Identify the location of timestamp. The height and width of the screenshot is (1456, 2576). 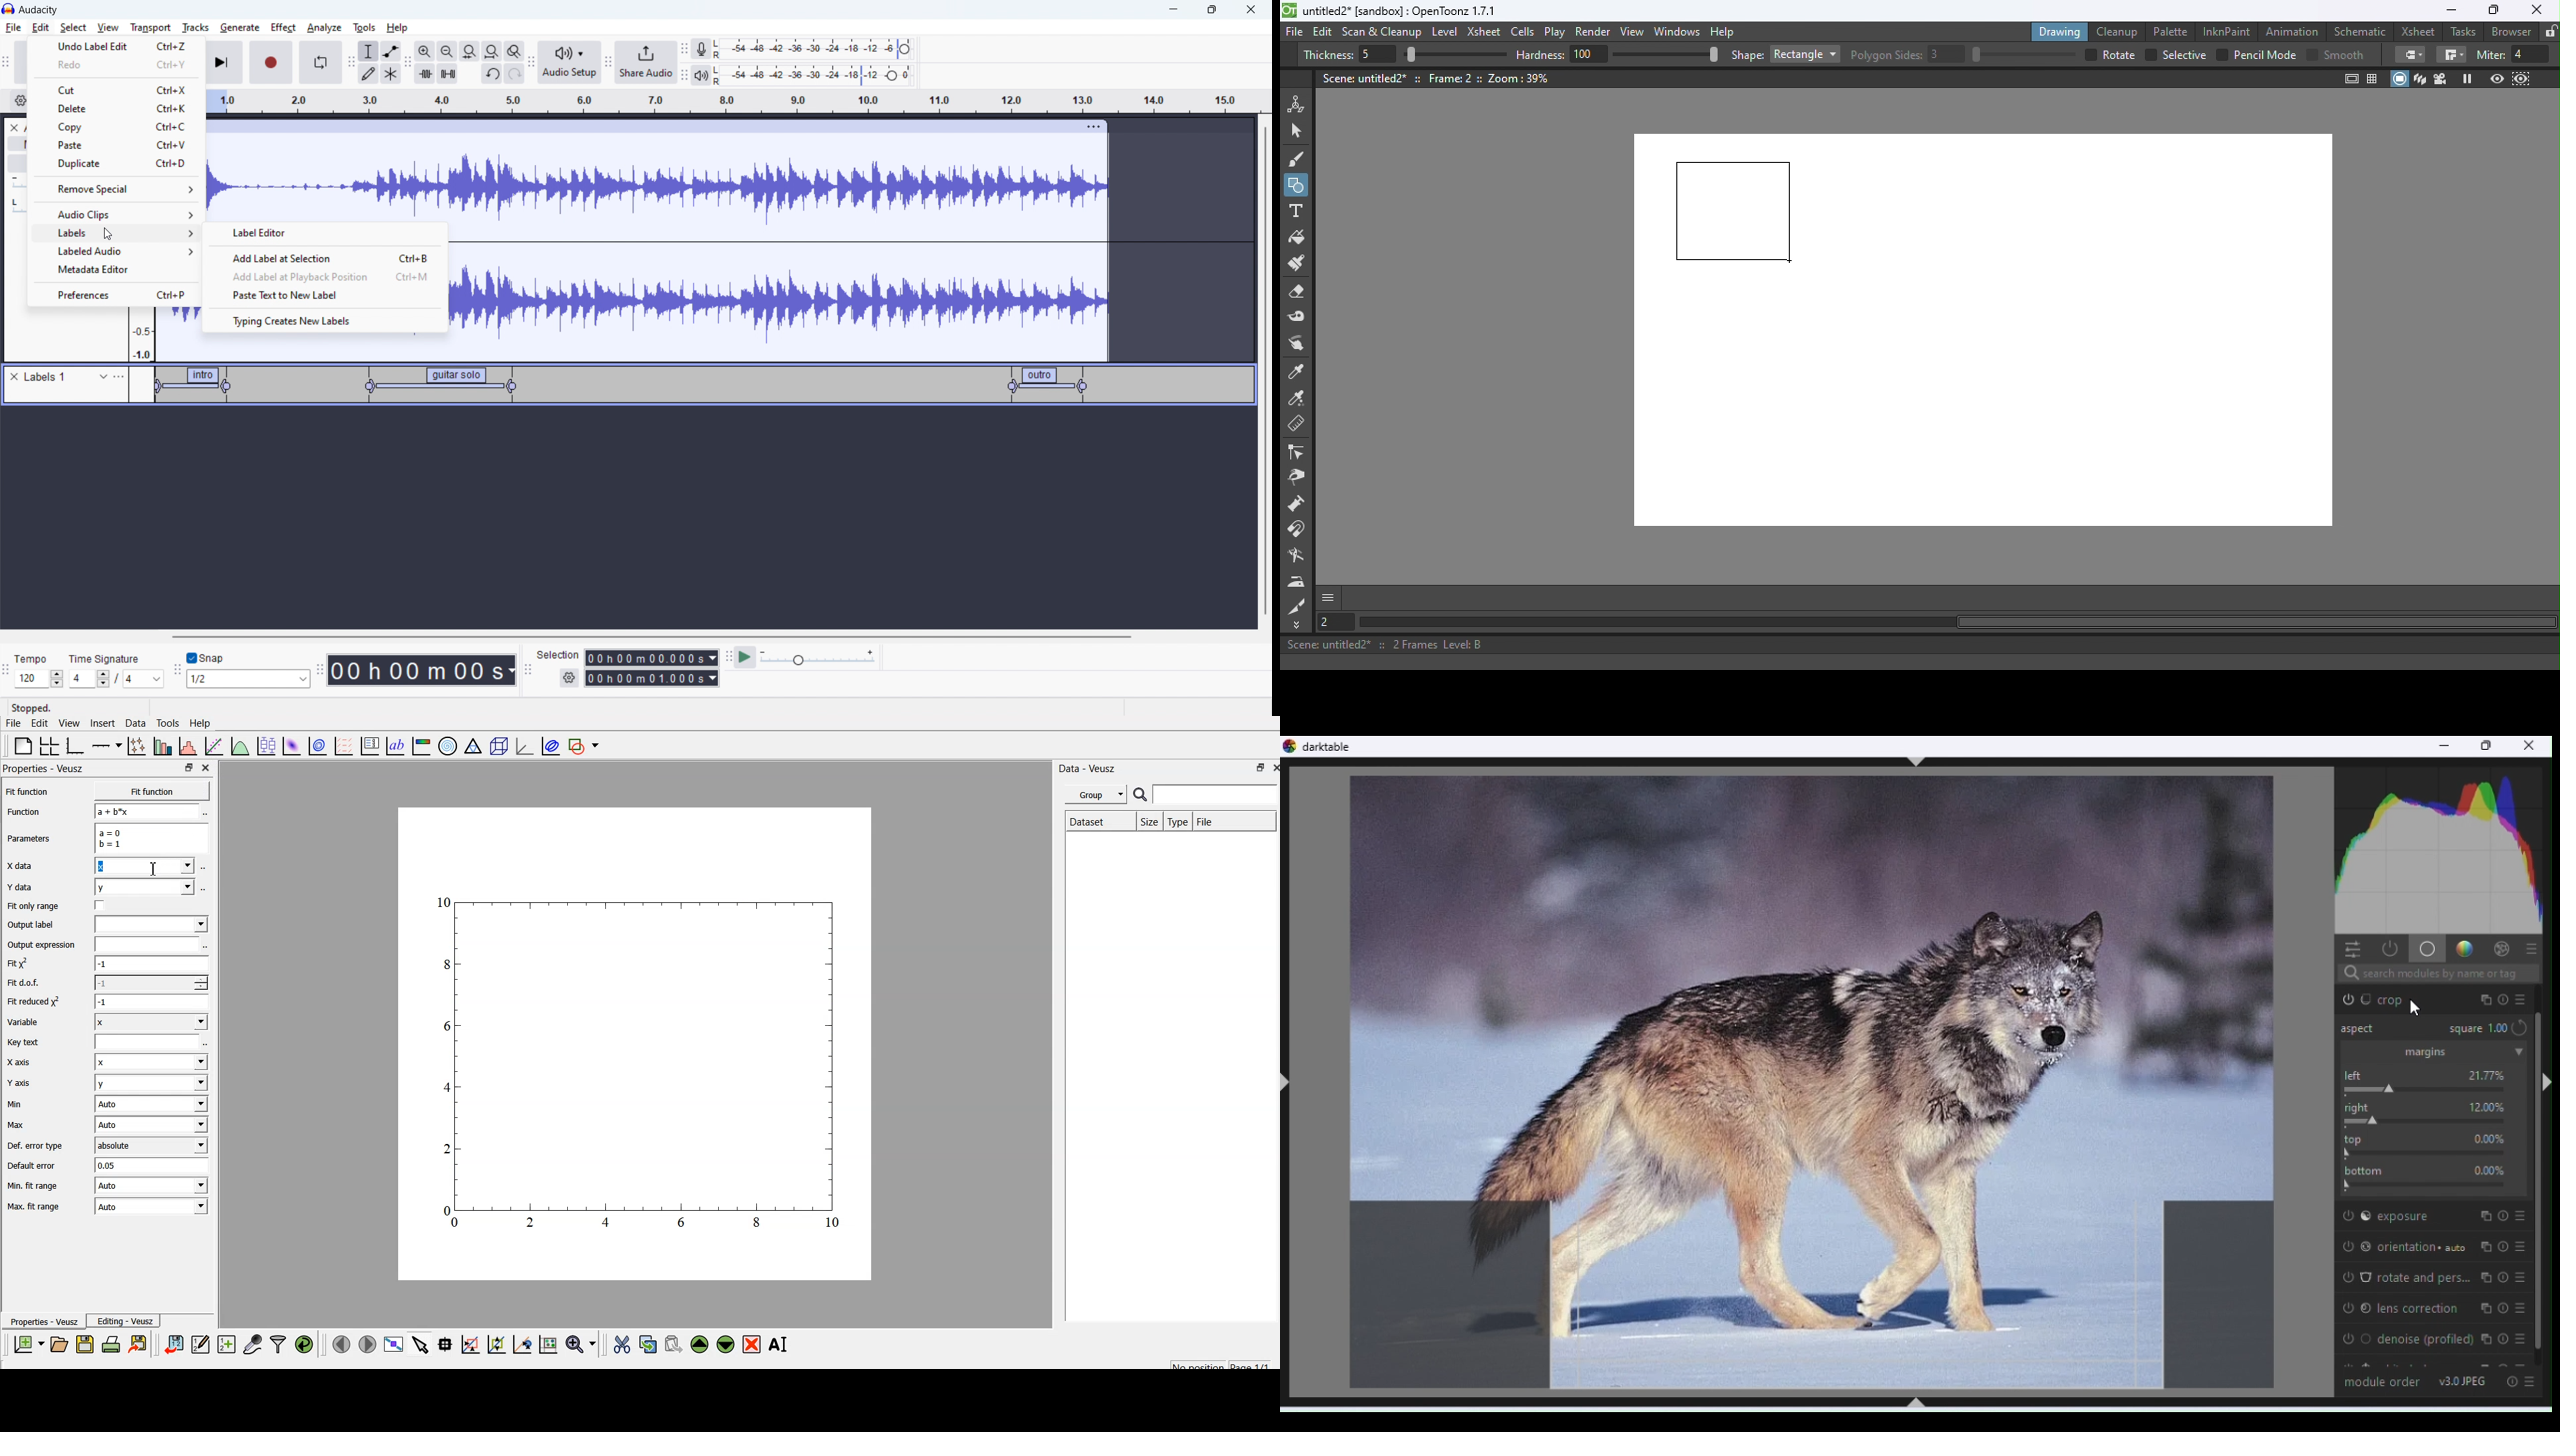
(422, 669).